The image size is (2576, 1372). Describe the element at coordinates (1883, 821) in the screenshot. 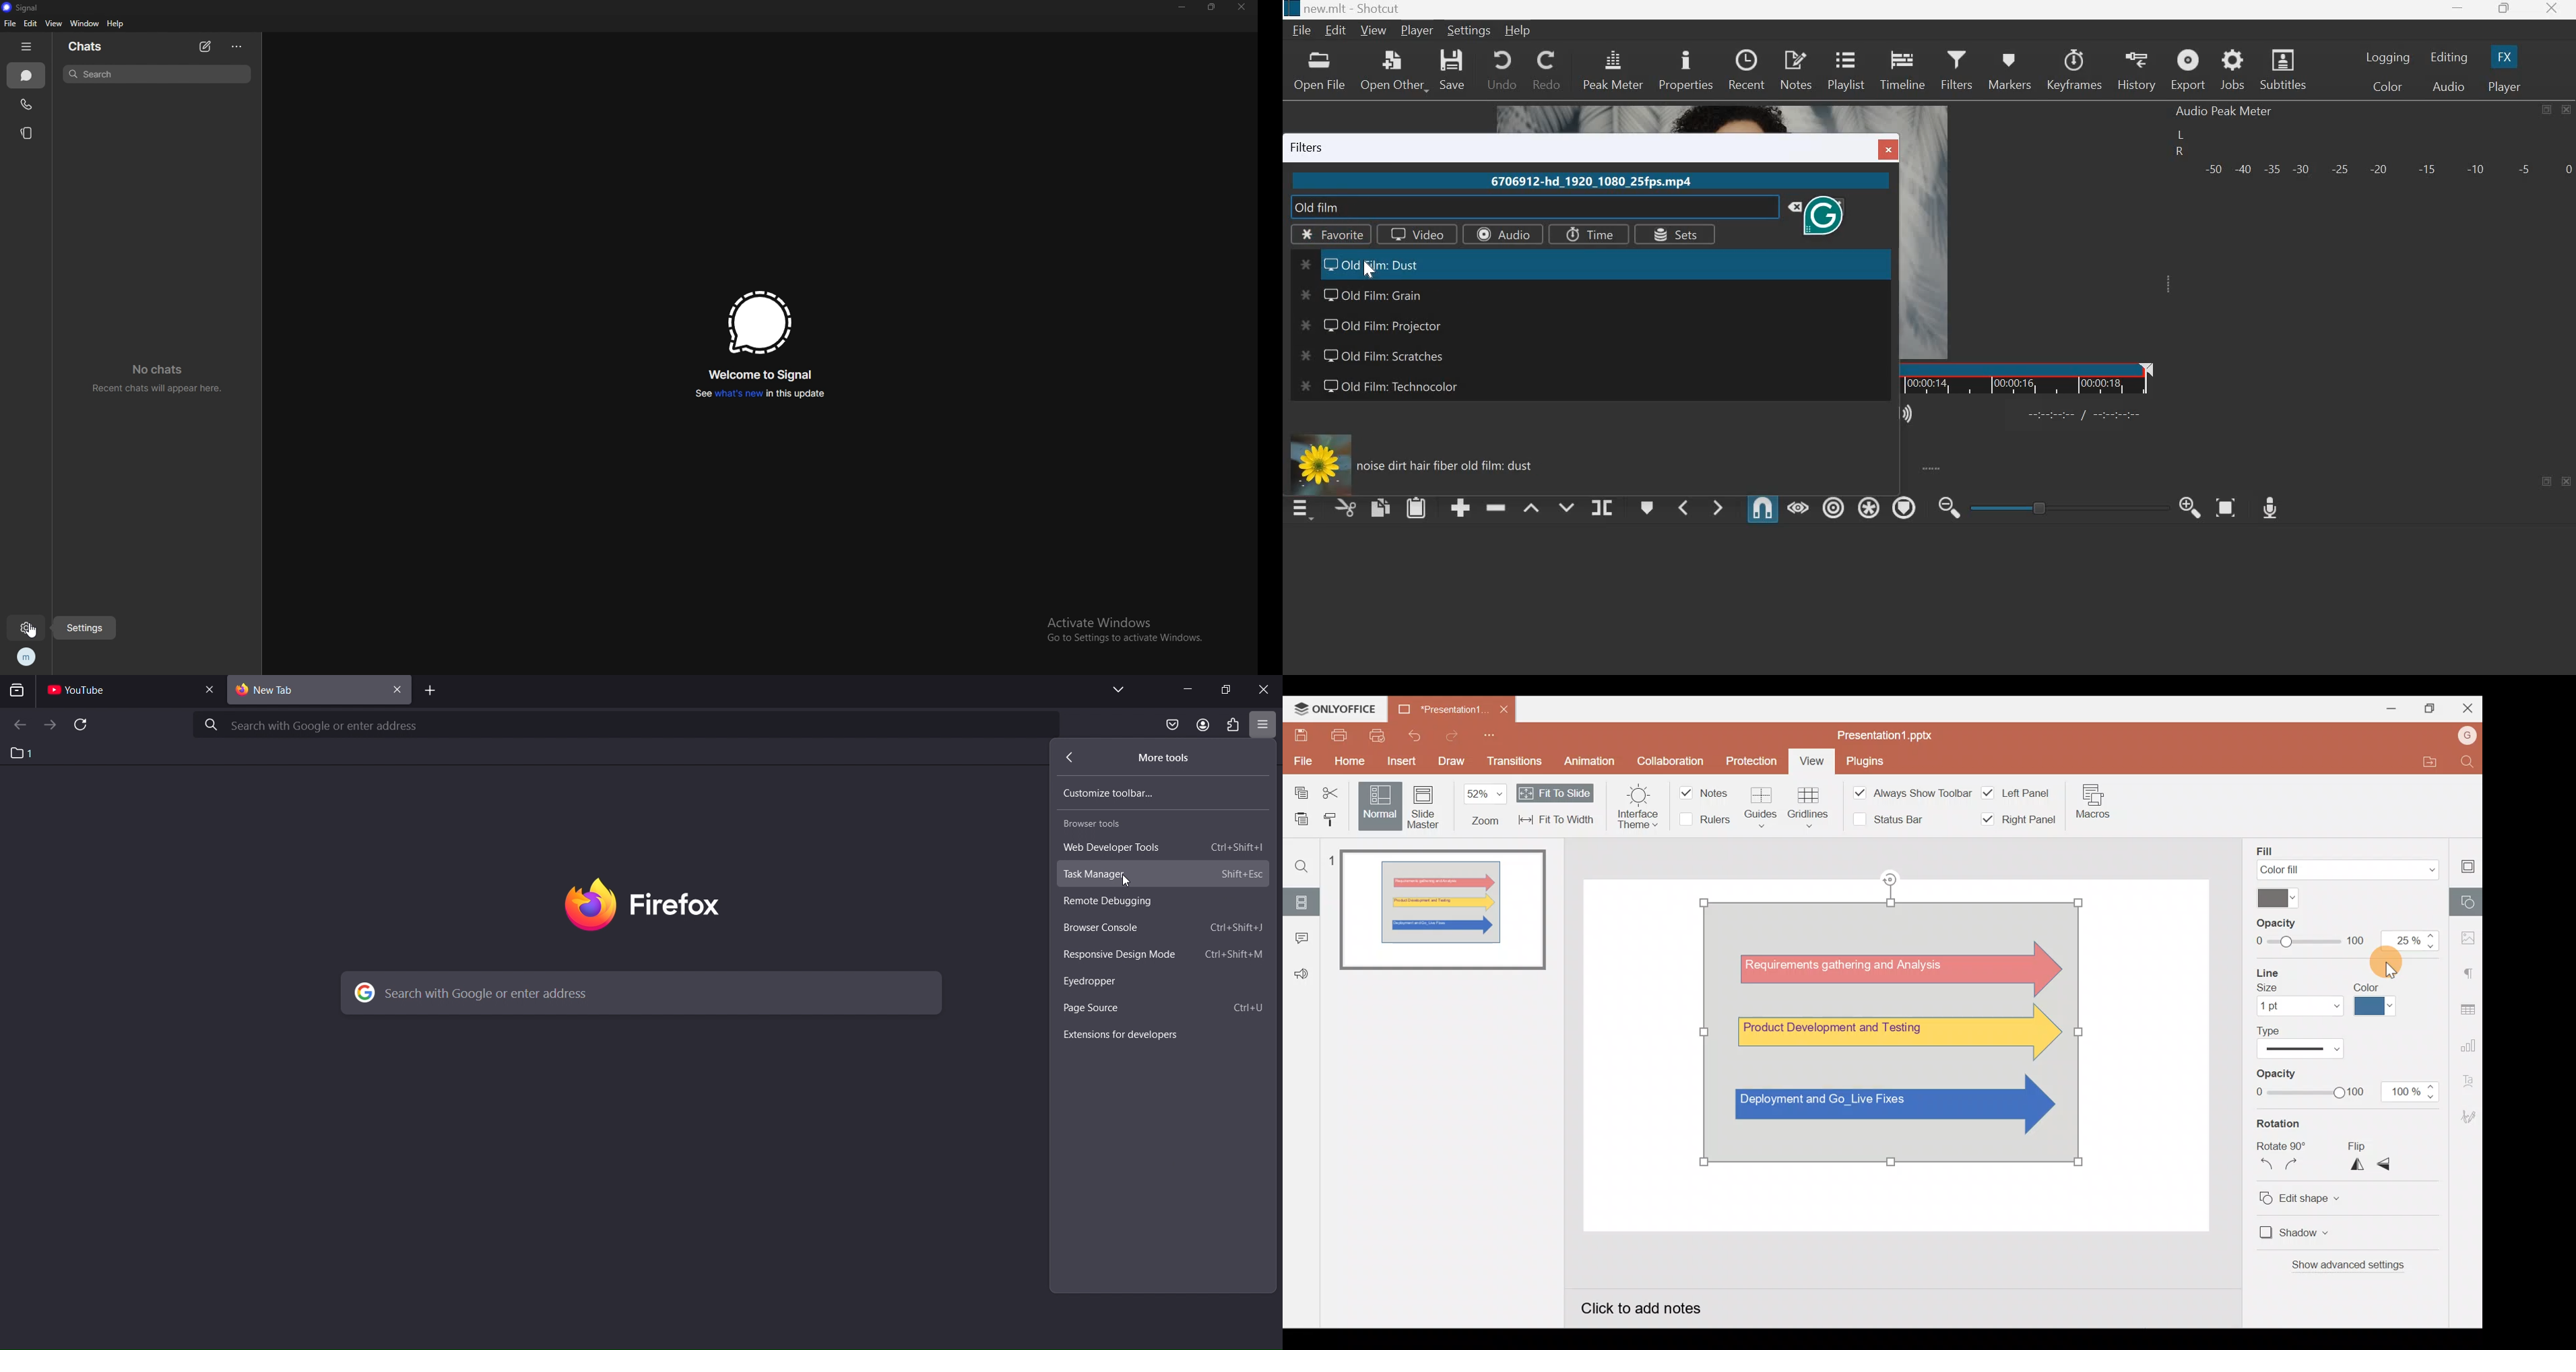

I see `Status bar` at that location.